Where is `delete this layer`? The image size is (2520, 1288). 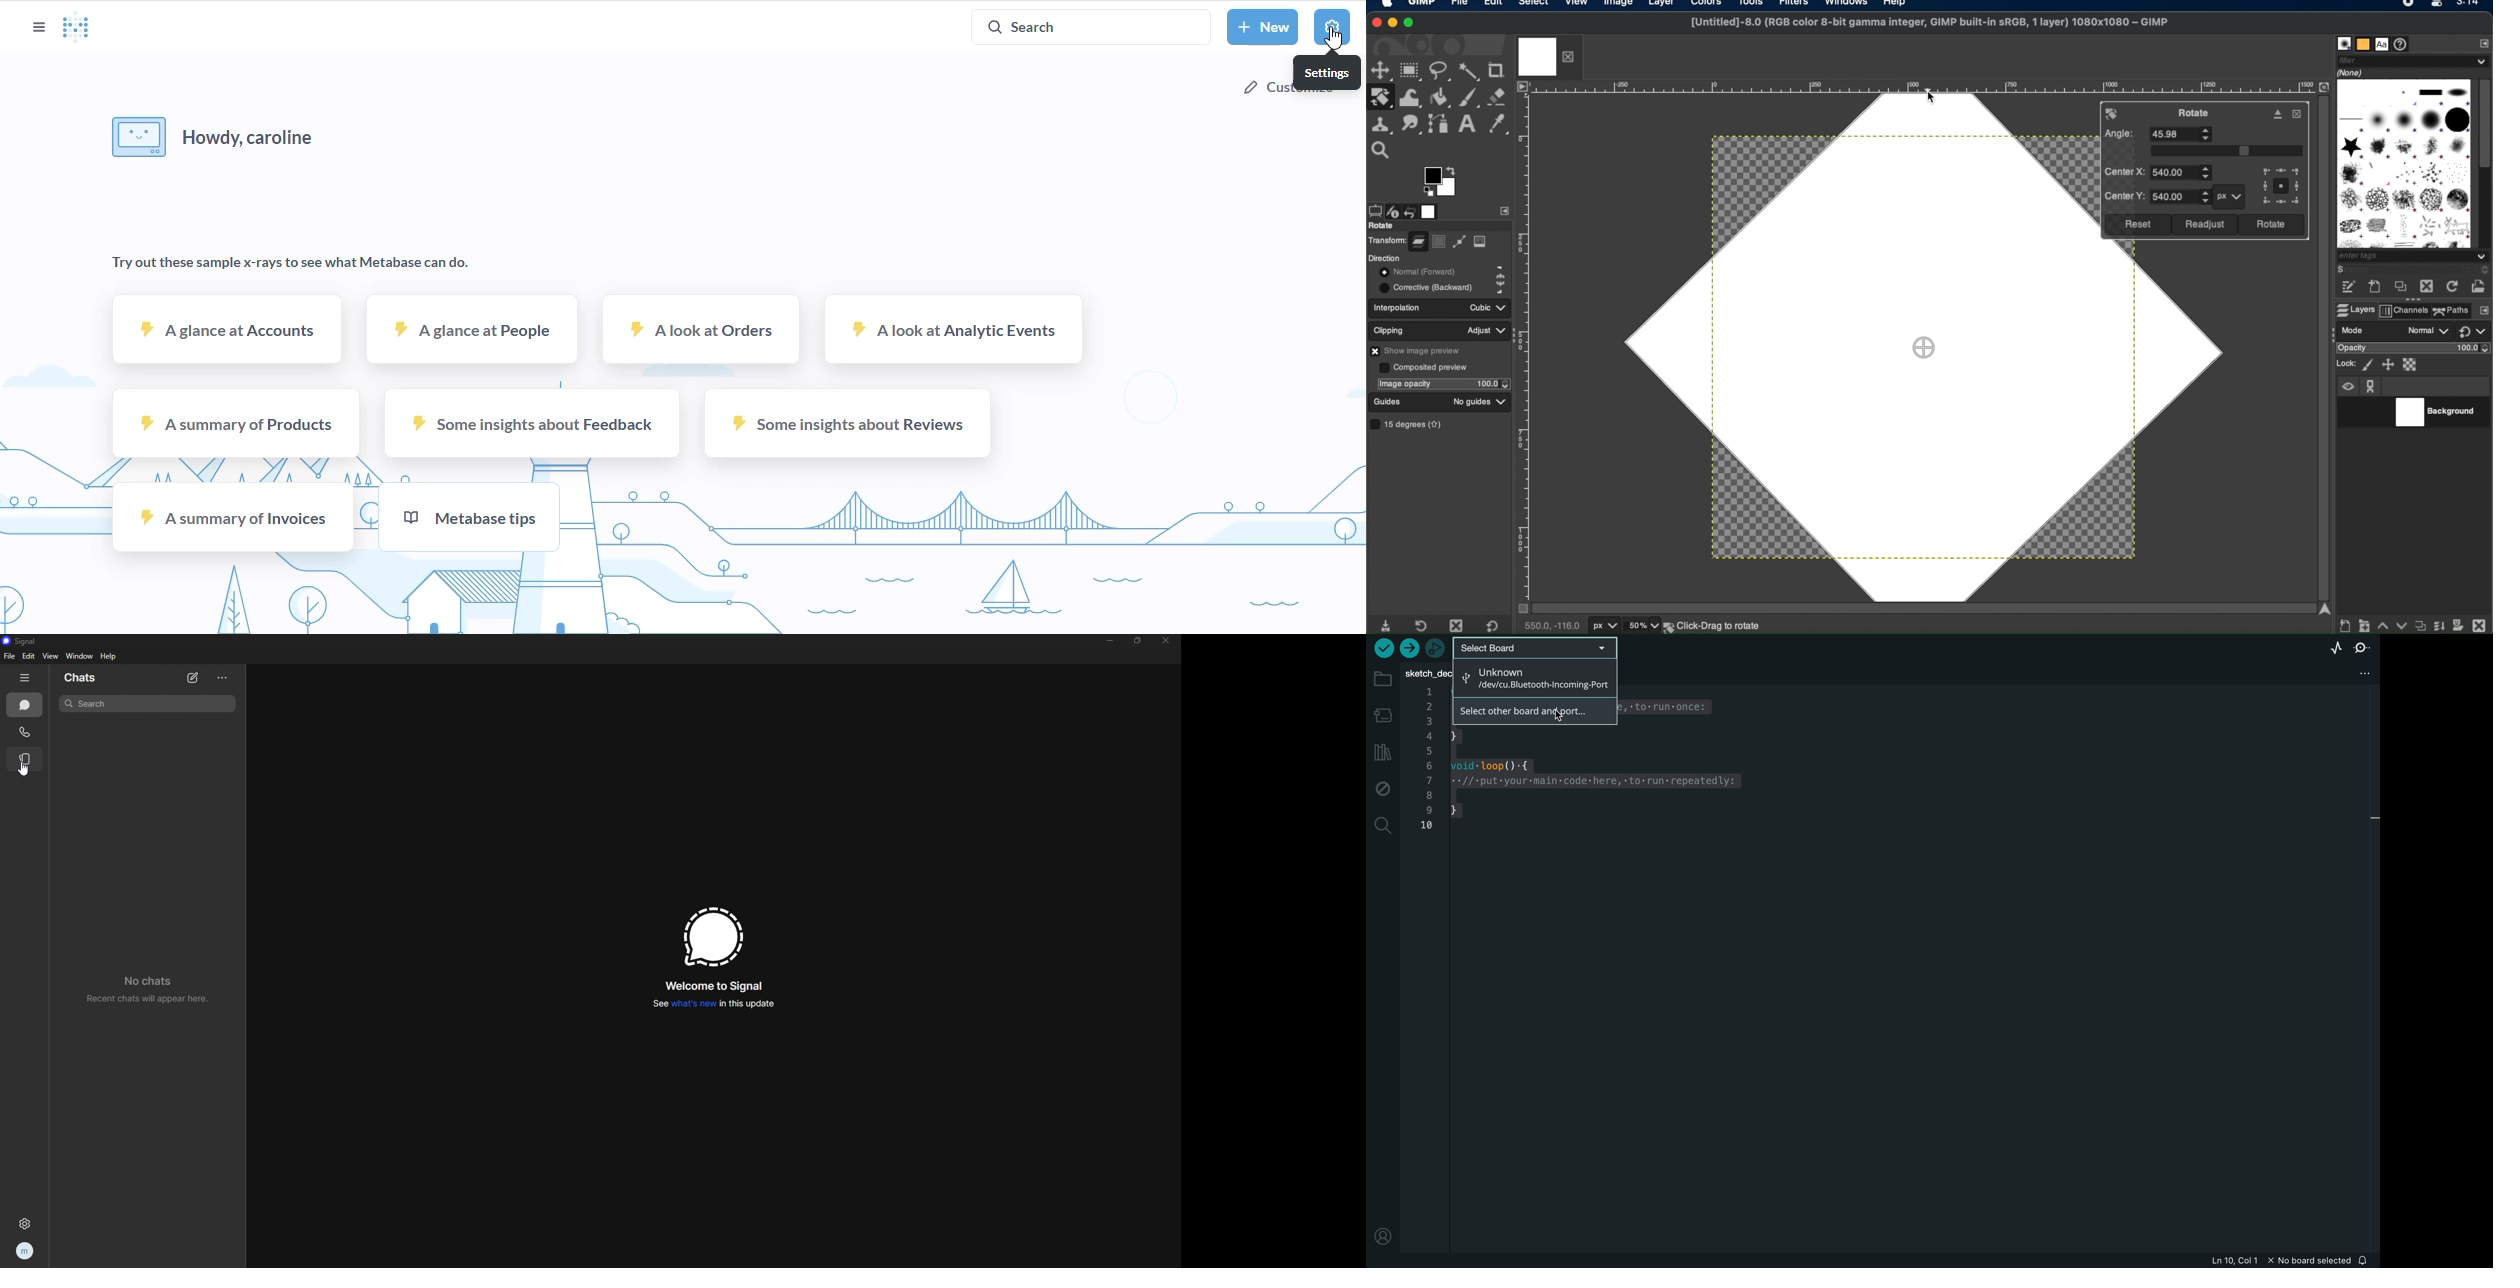
delete this layer is located at coordinates (2479, 622).